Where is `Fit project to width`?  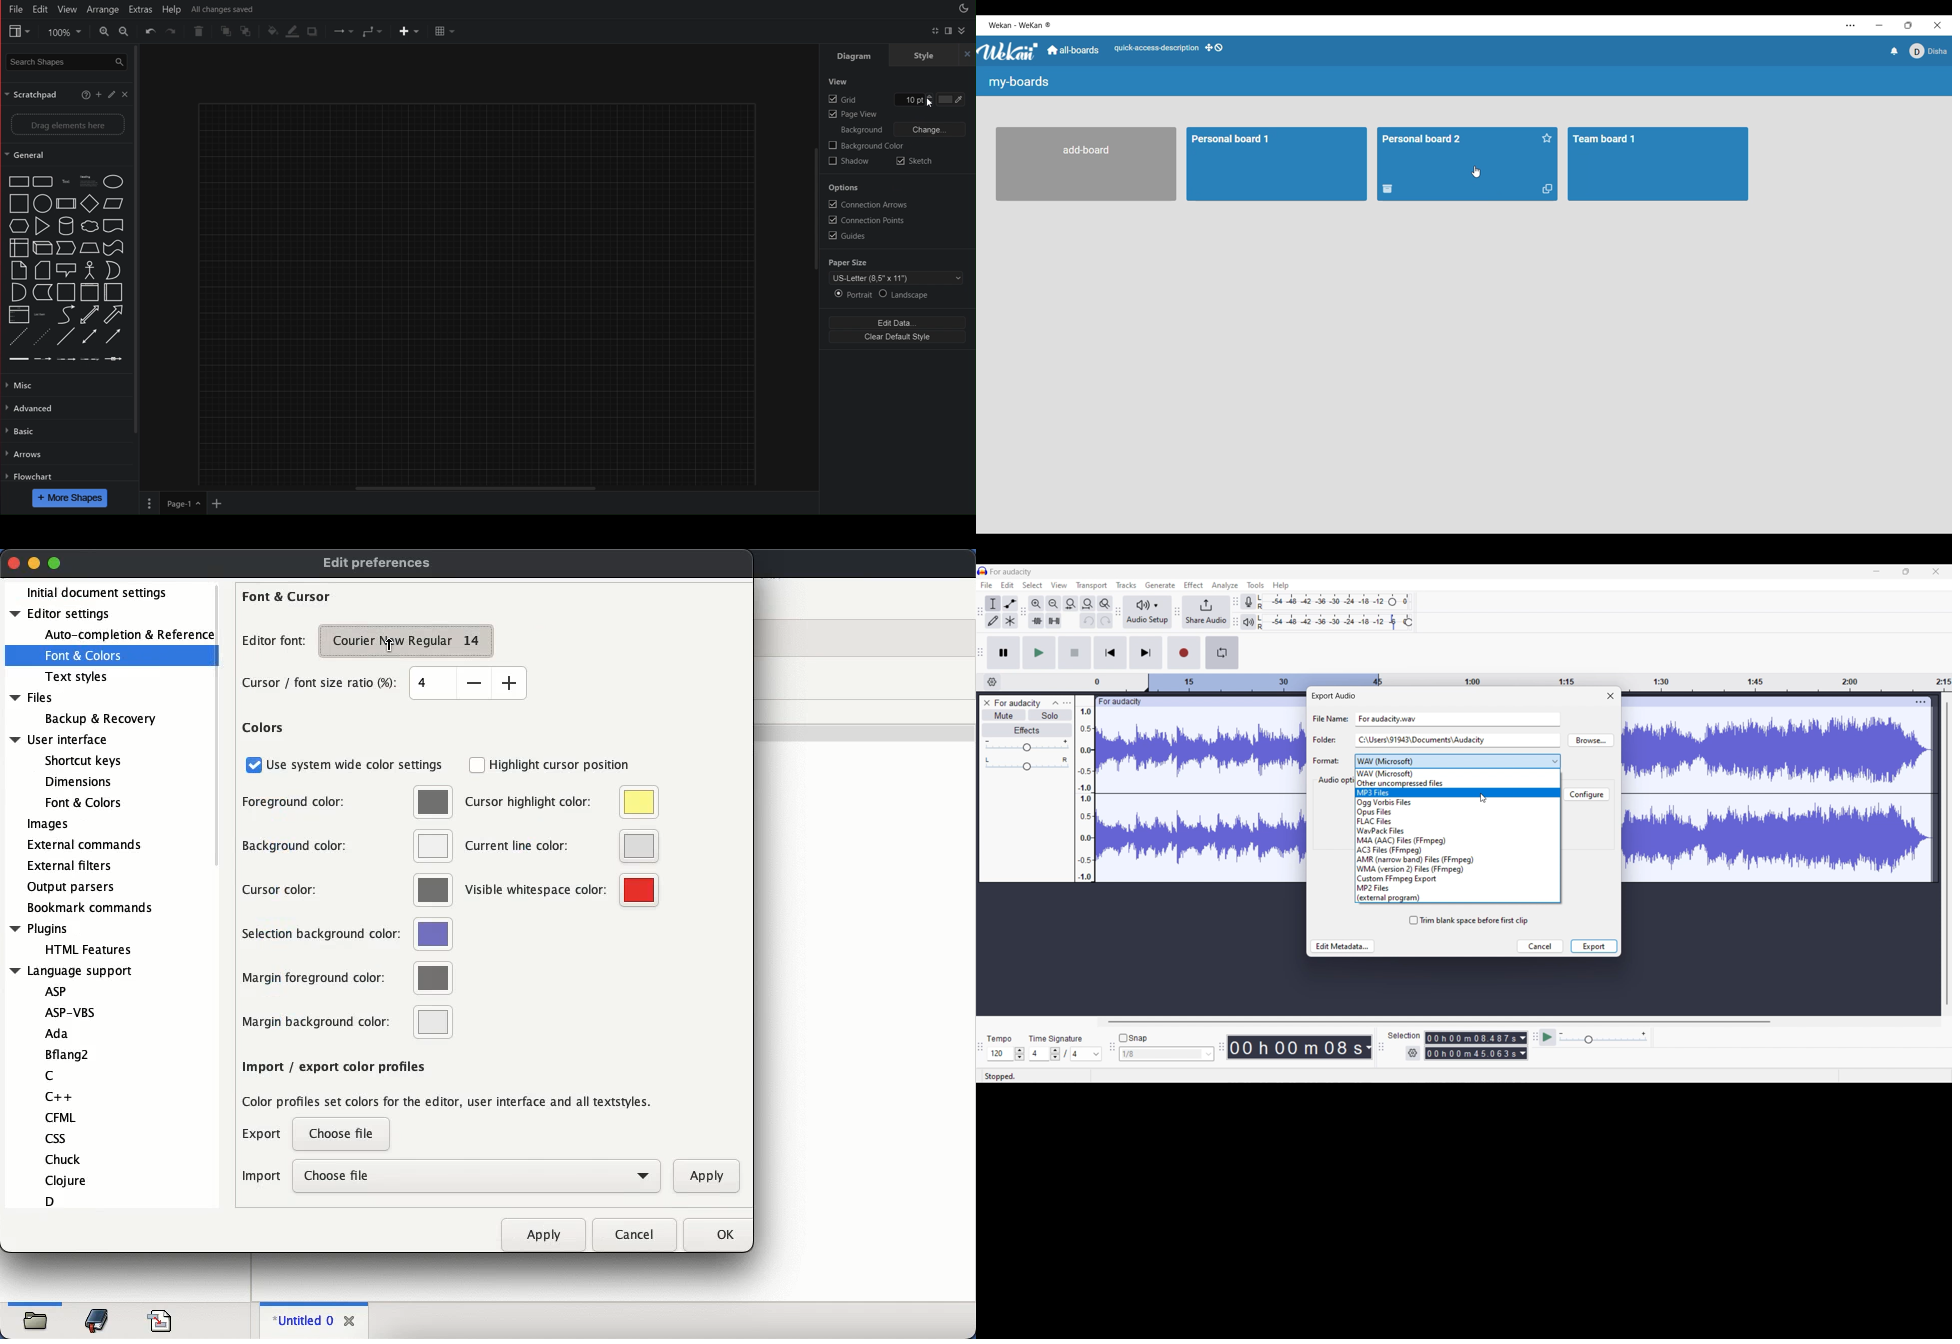
Fit project to width is located at coordinates (1088, 604).